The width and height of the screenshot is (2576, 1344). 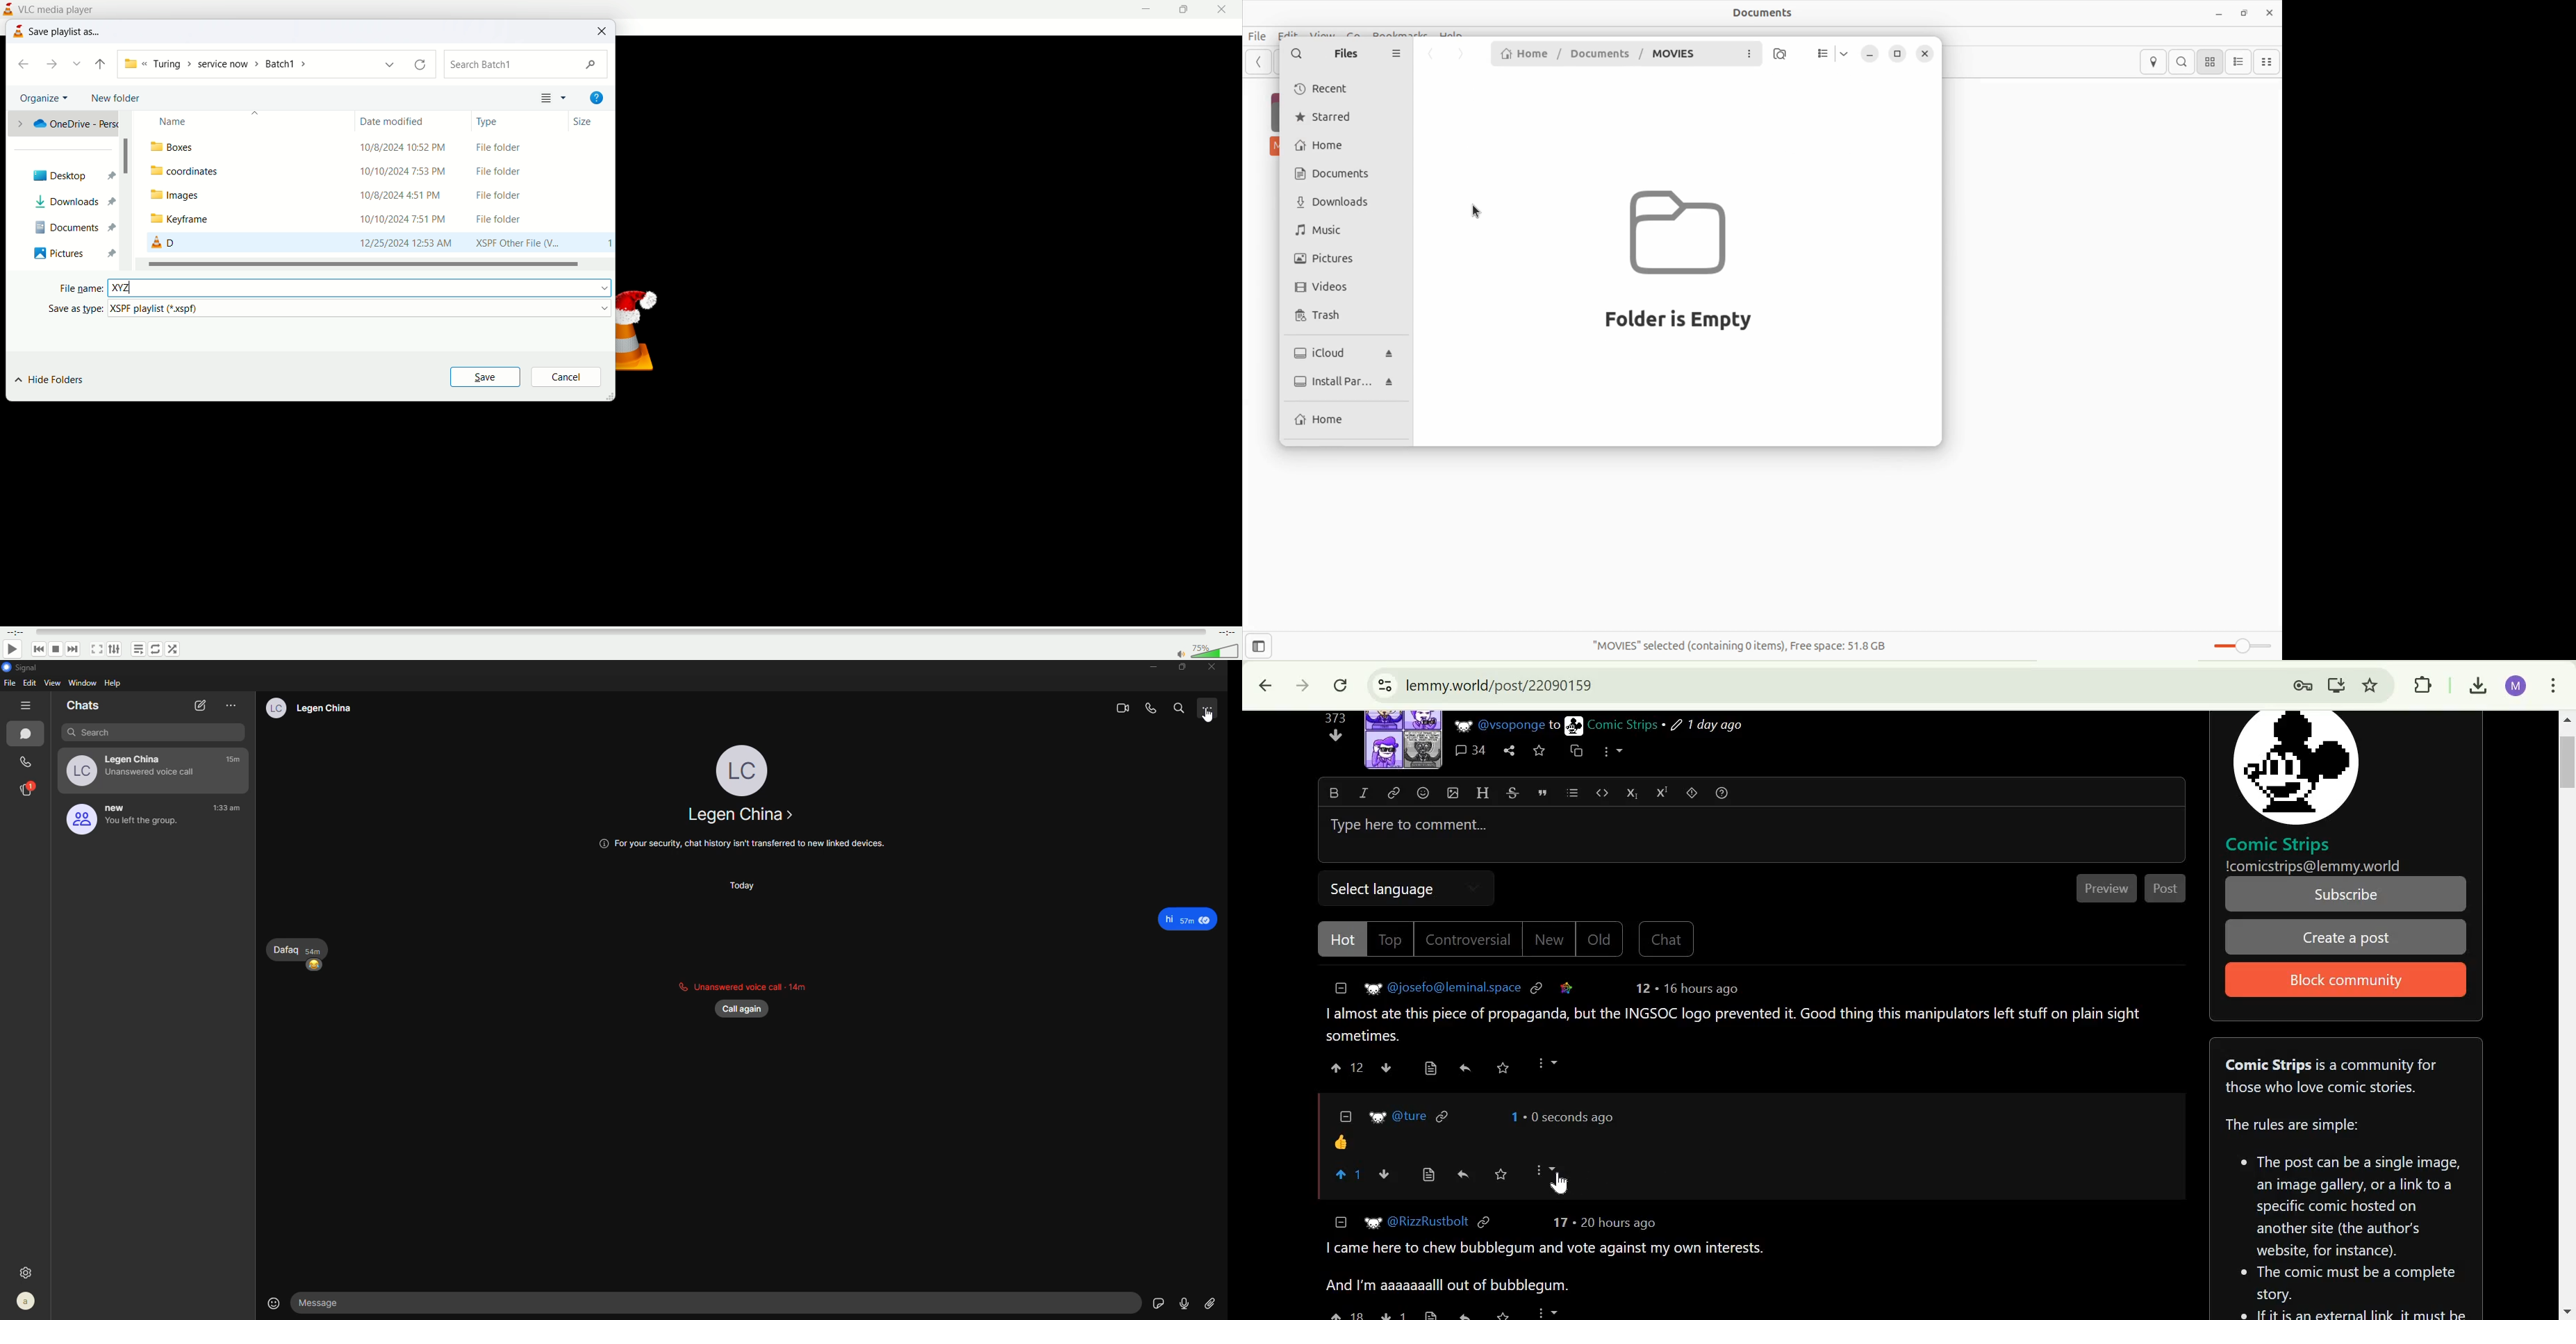 I want to click on Address bar, so click(x=275, y=63).